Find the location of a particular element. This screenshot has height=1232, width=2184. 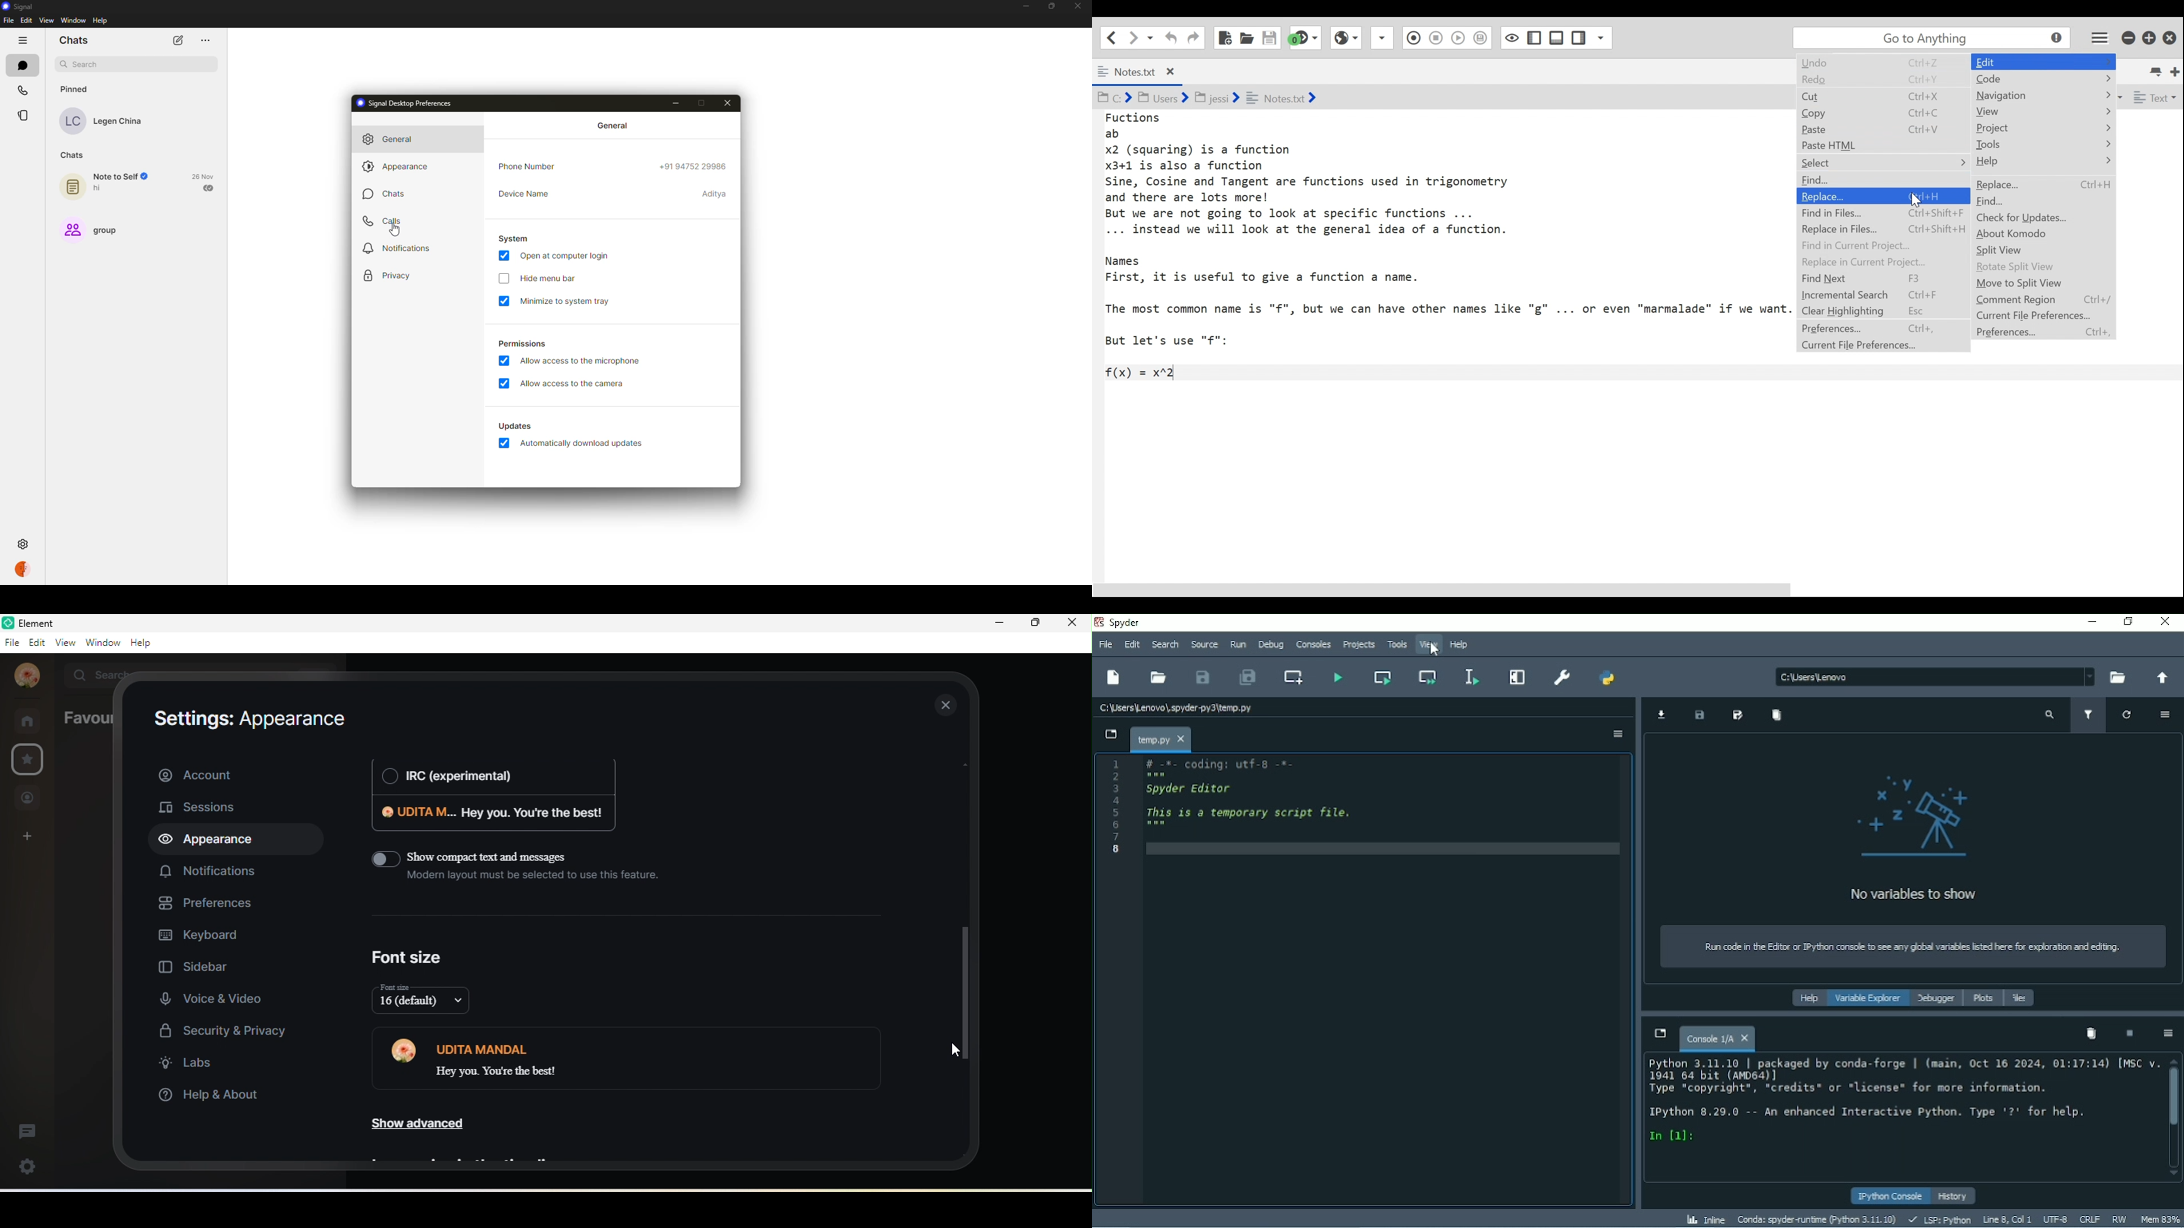

stories is located at coordinates (26, 115).